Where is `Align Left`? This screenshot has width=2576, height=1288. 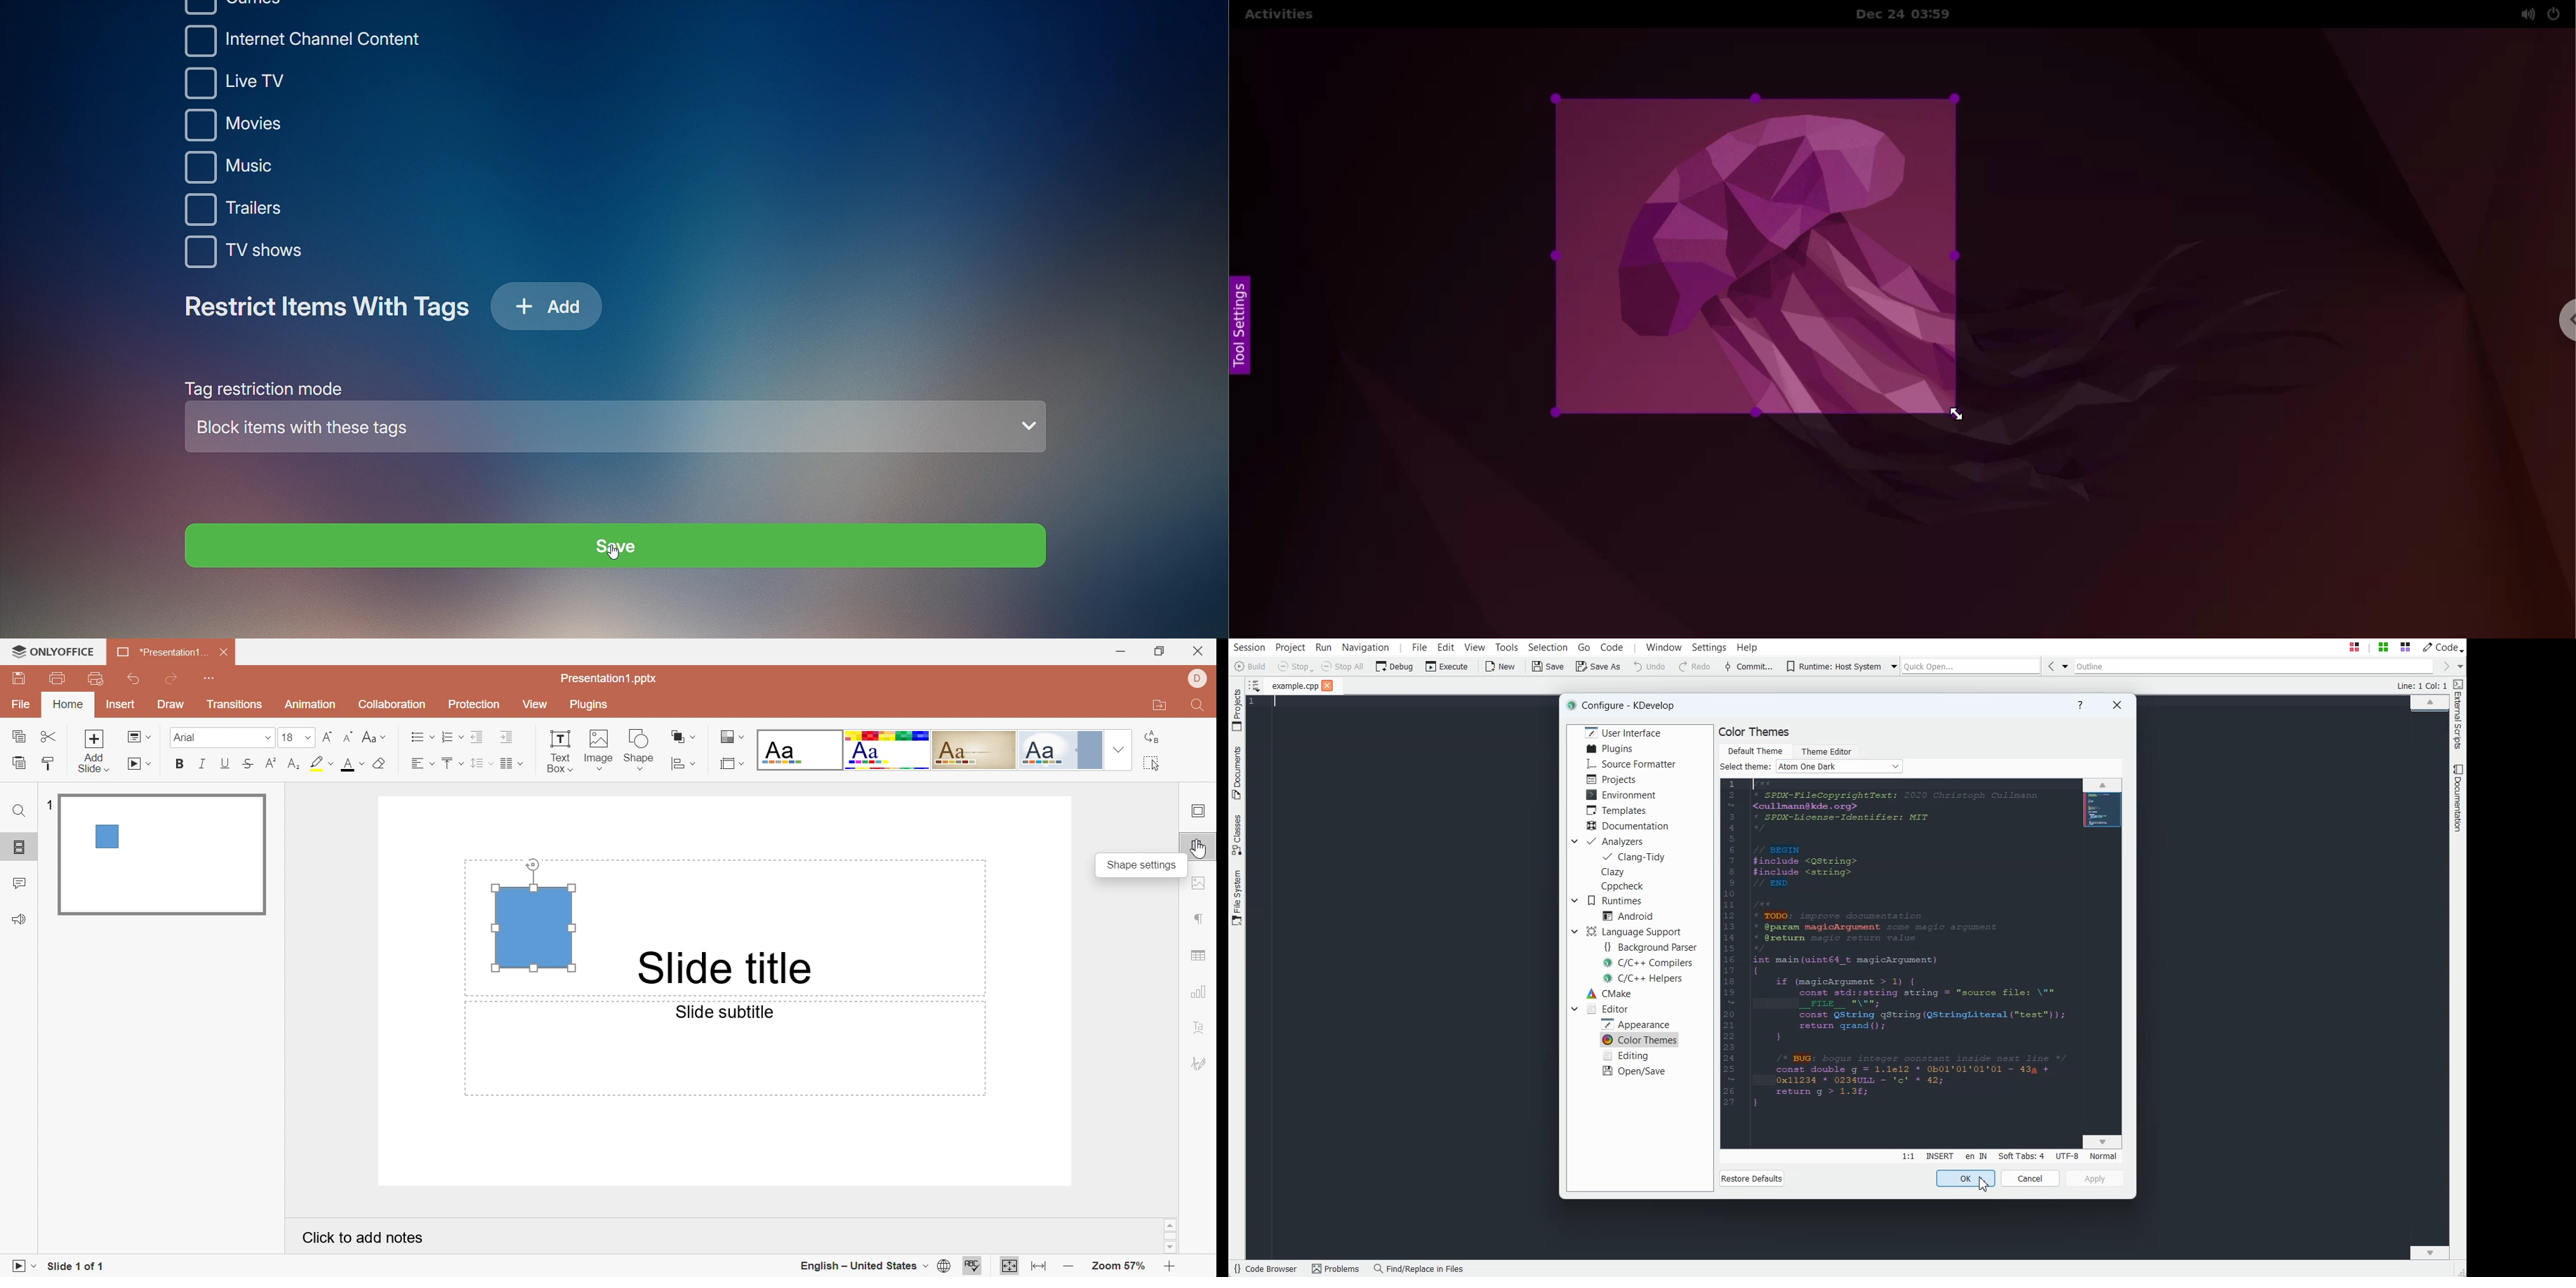
Align Left is located at coordinates (423, 765).